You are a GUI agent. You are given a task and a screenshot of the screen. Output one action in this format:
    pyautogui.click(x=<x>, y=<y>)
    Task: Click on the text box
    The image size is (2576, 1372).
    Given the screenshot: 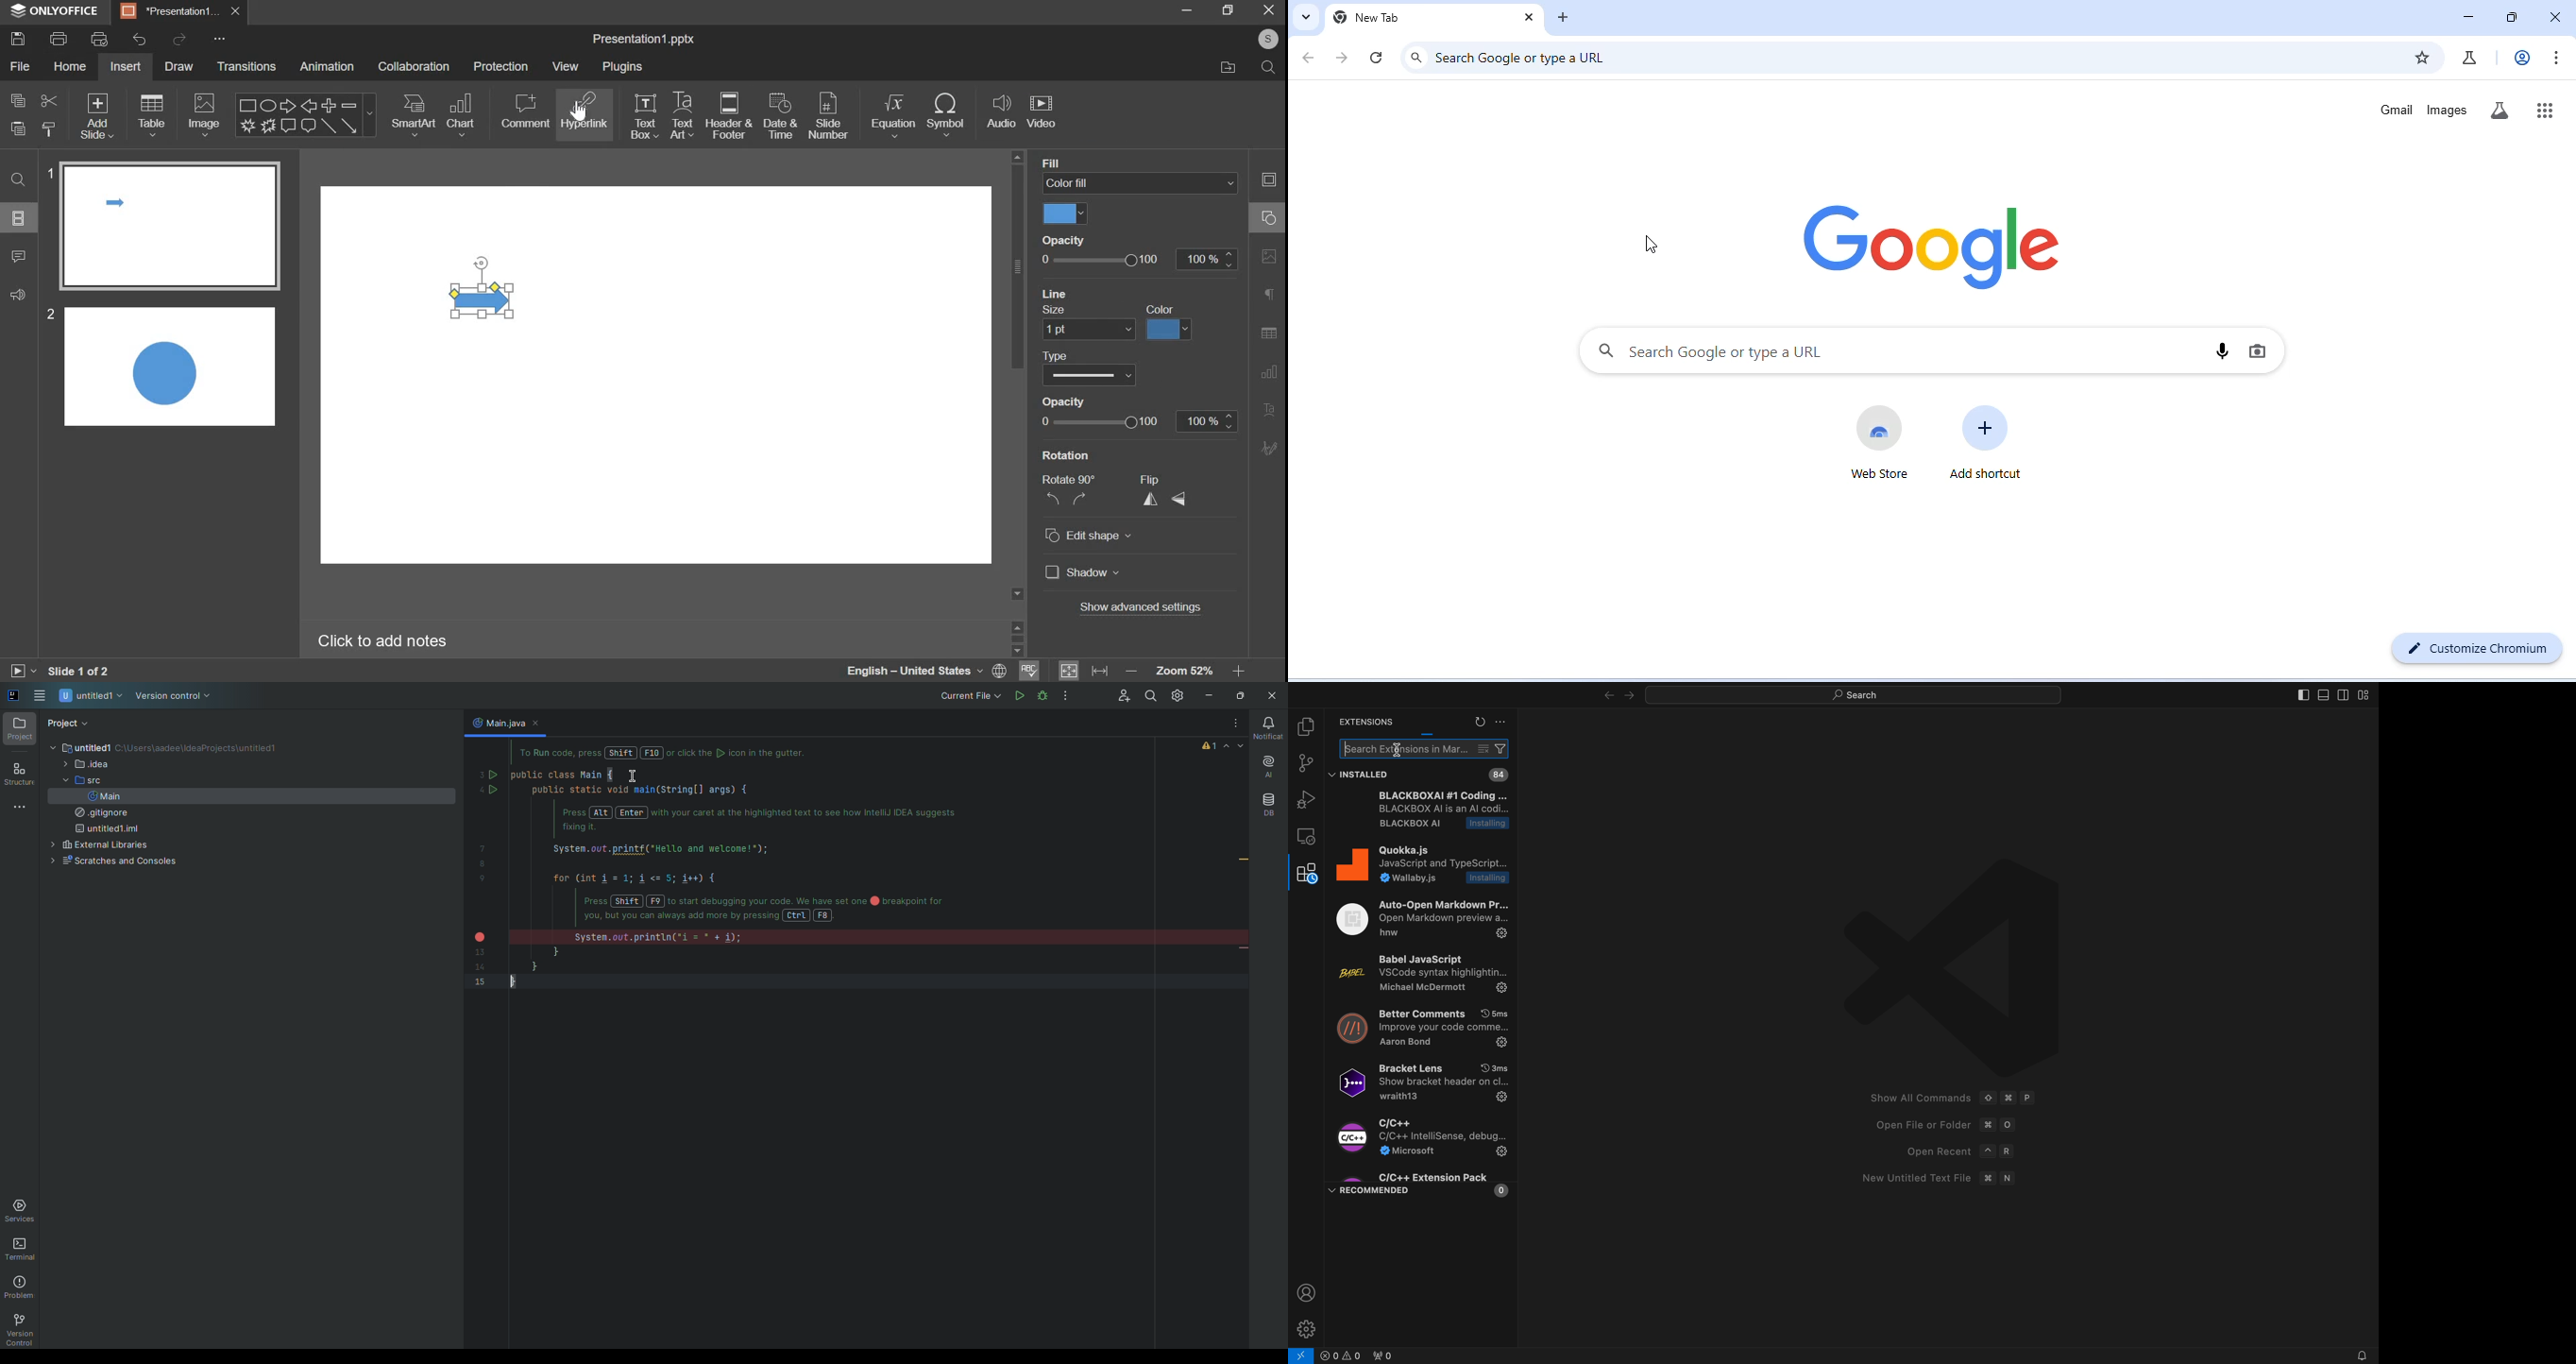 What is the action you would take?
    pyautogui.click(x=645, y=116)
    